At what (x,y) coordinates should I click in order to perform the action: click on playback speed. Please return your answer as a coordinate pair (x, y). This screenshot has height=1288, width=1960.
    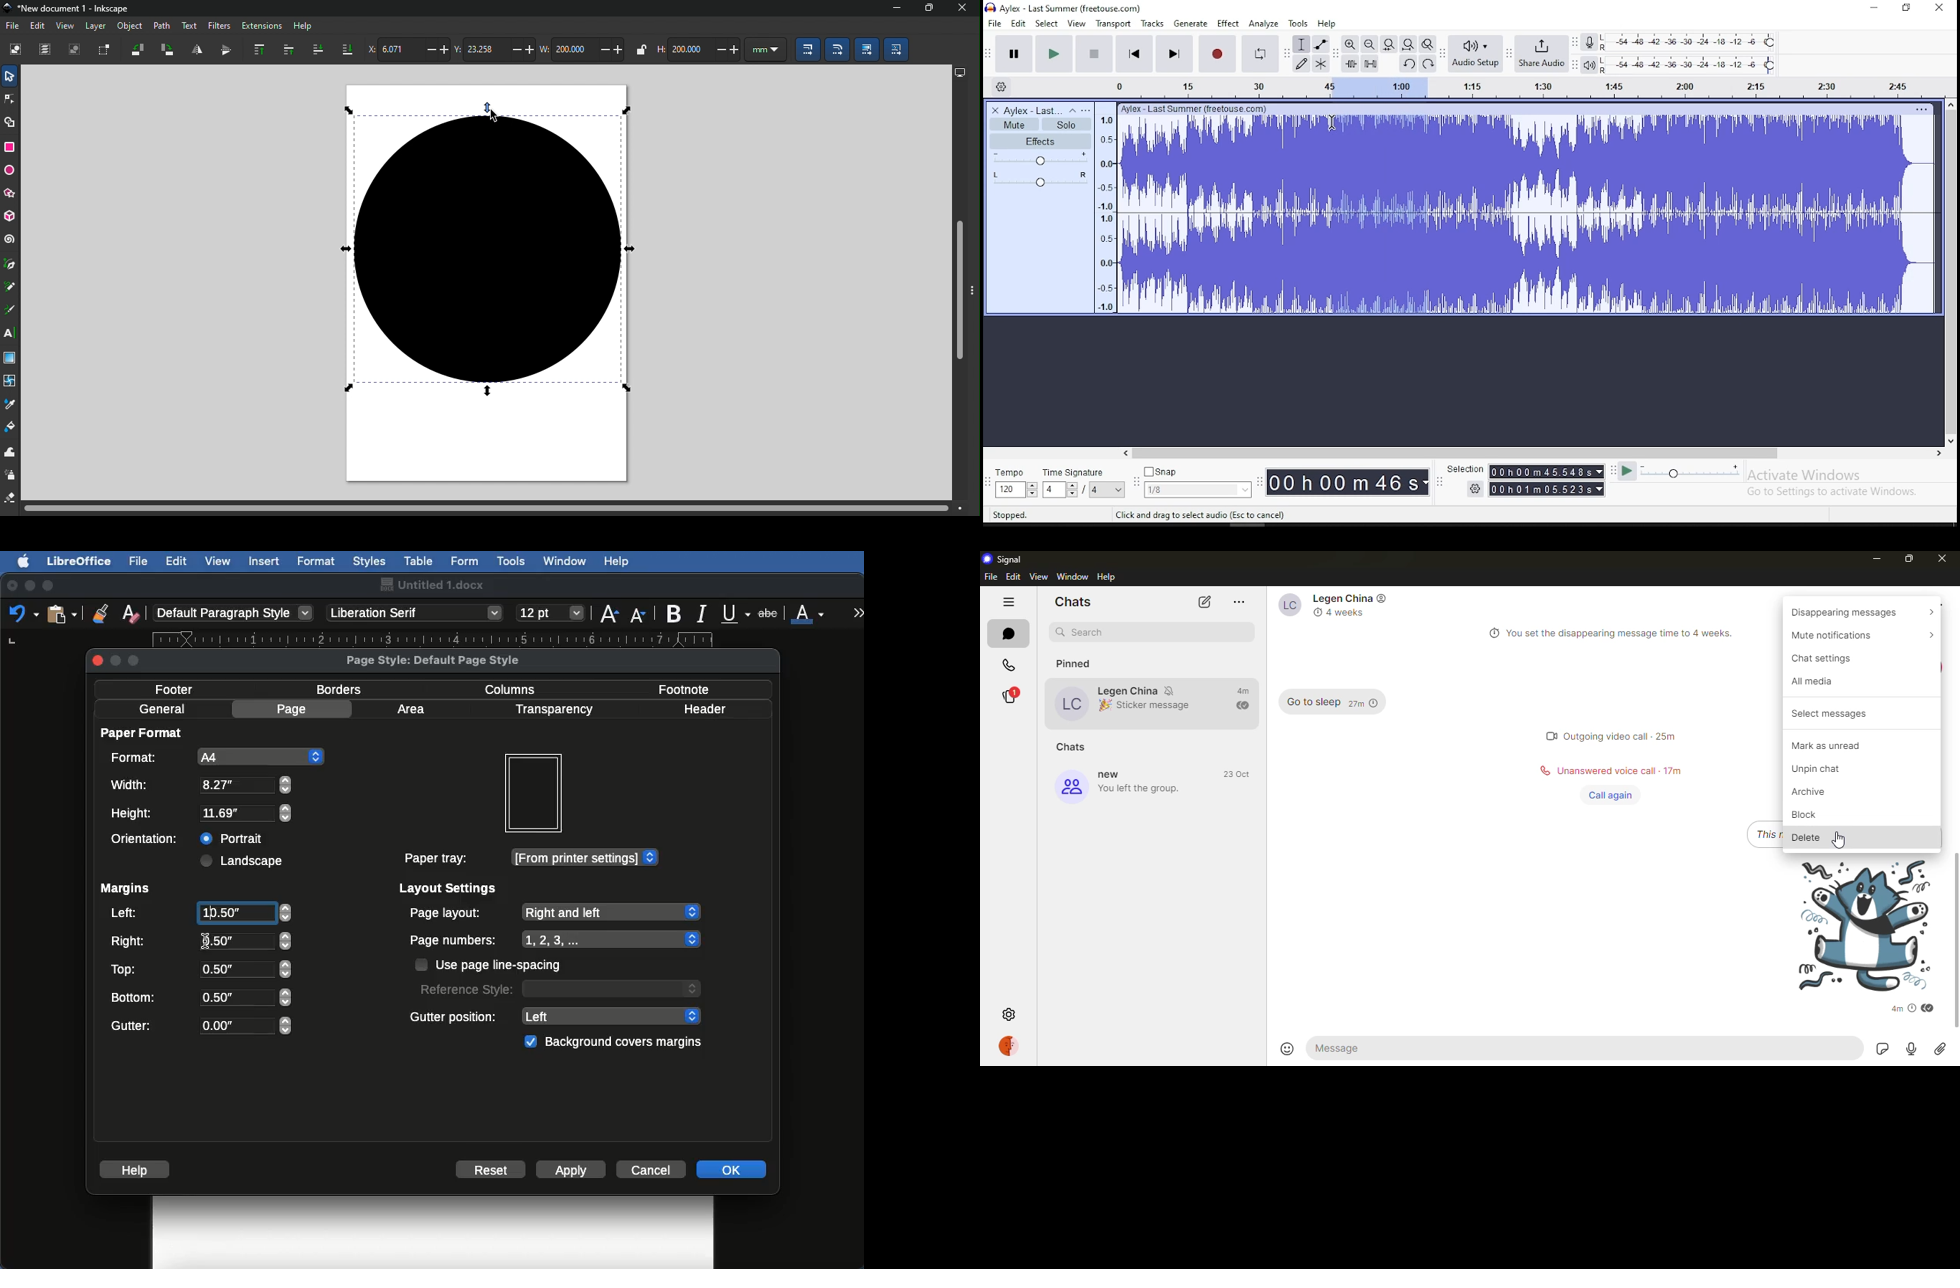
    Looking at the image, I should click on (1690, 472).